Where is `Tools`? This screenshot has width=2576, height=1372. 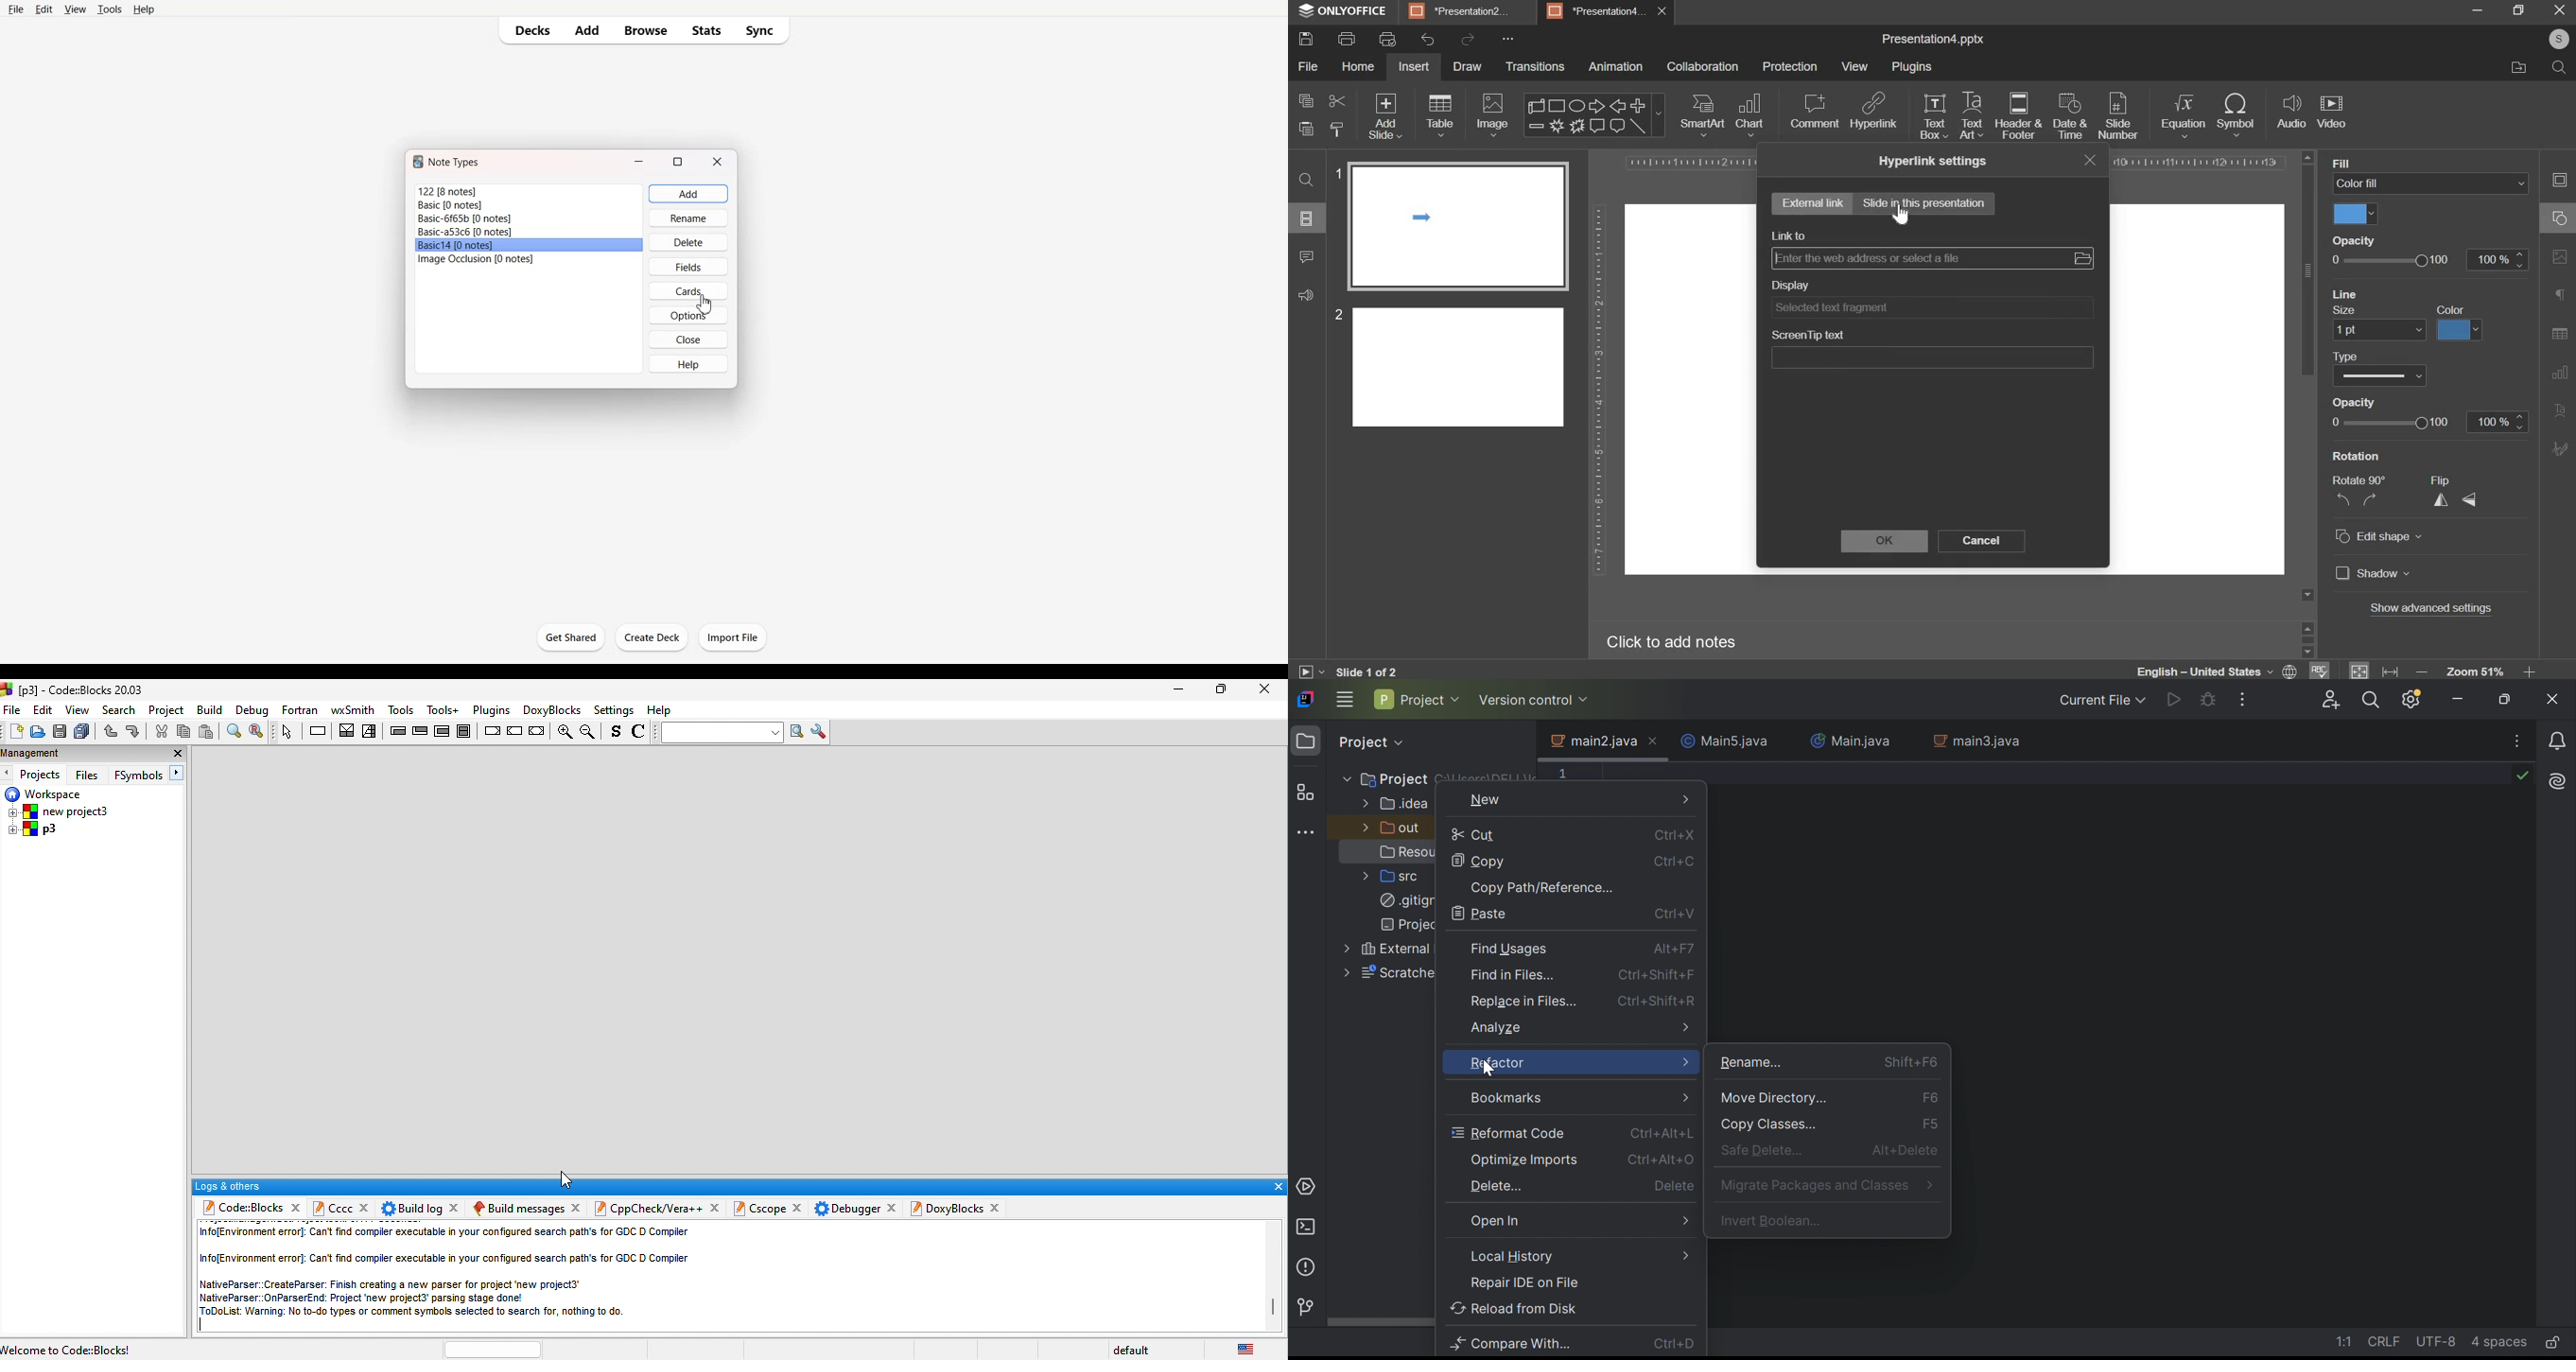 Tools is located at coordinates (109, 9).